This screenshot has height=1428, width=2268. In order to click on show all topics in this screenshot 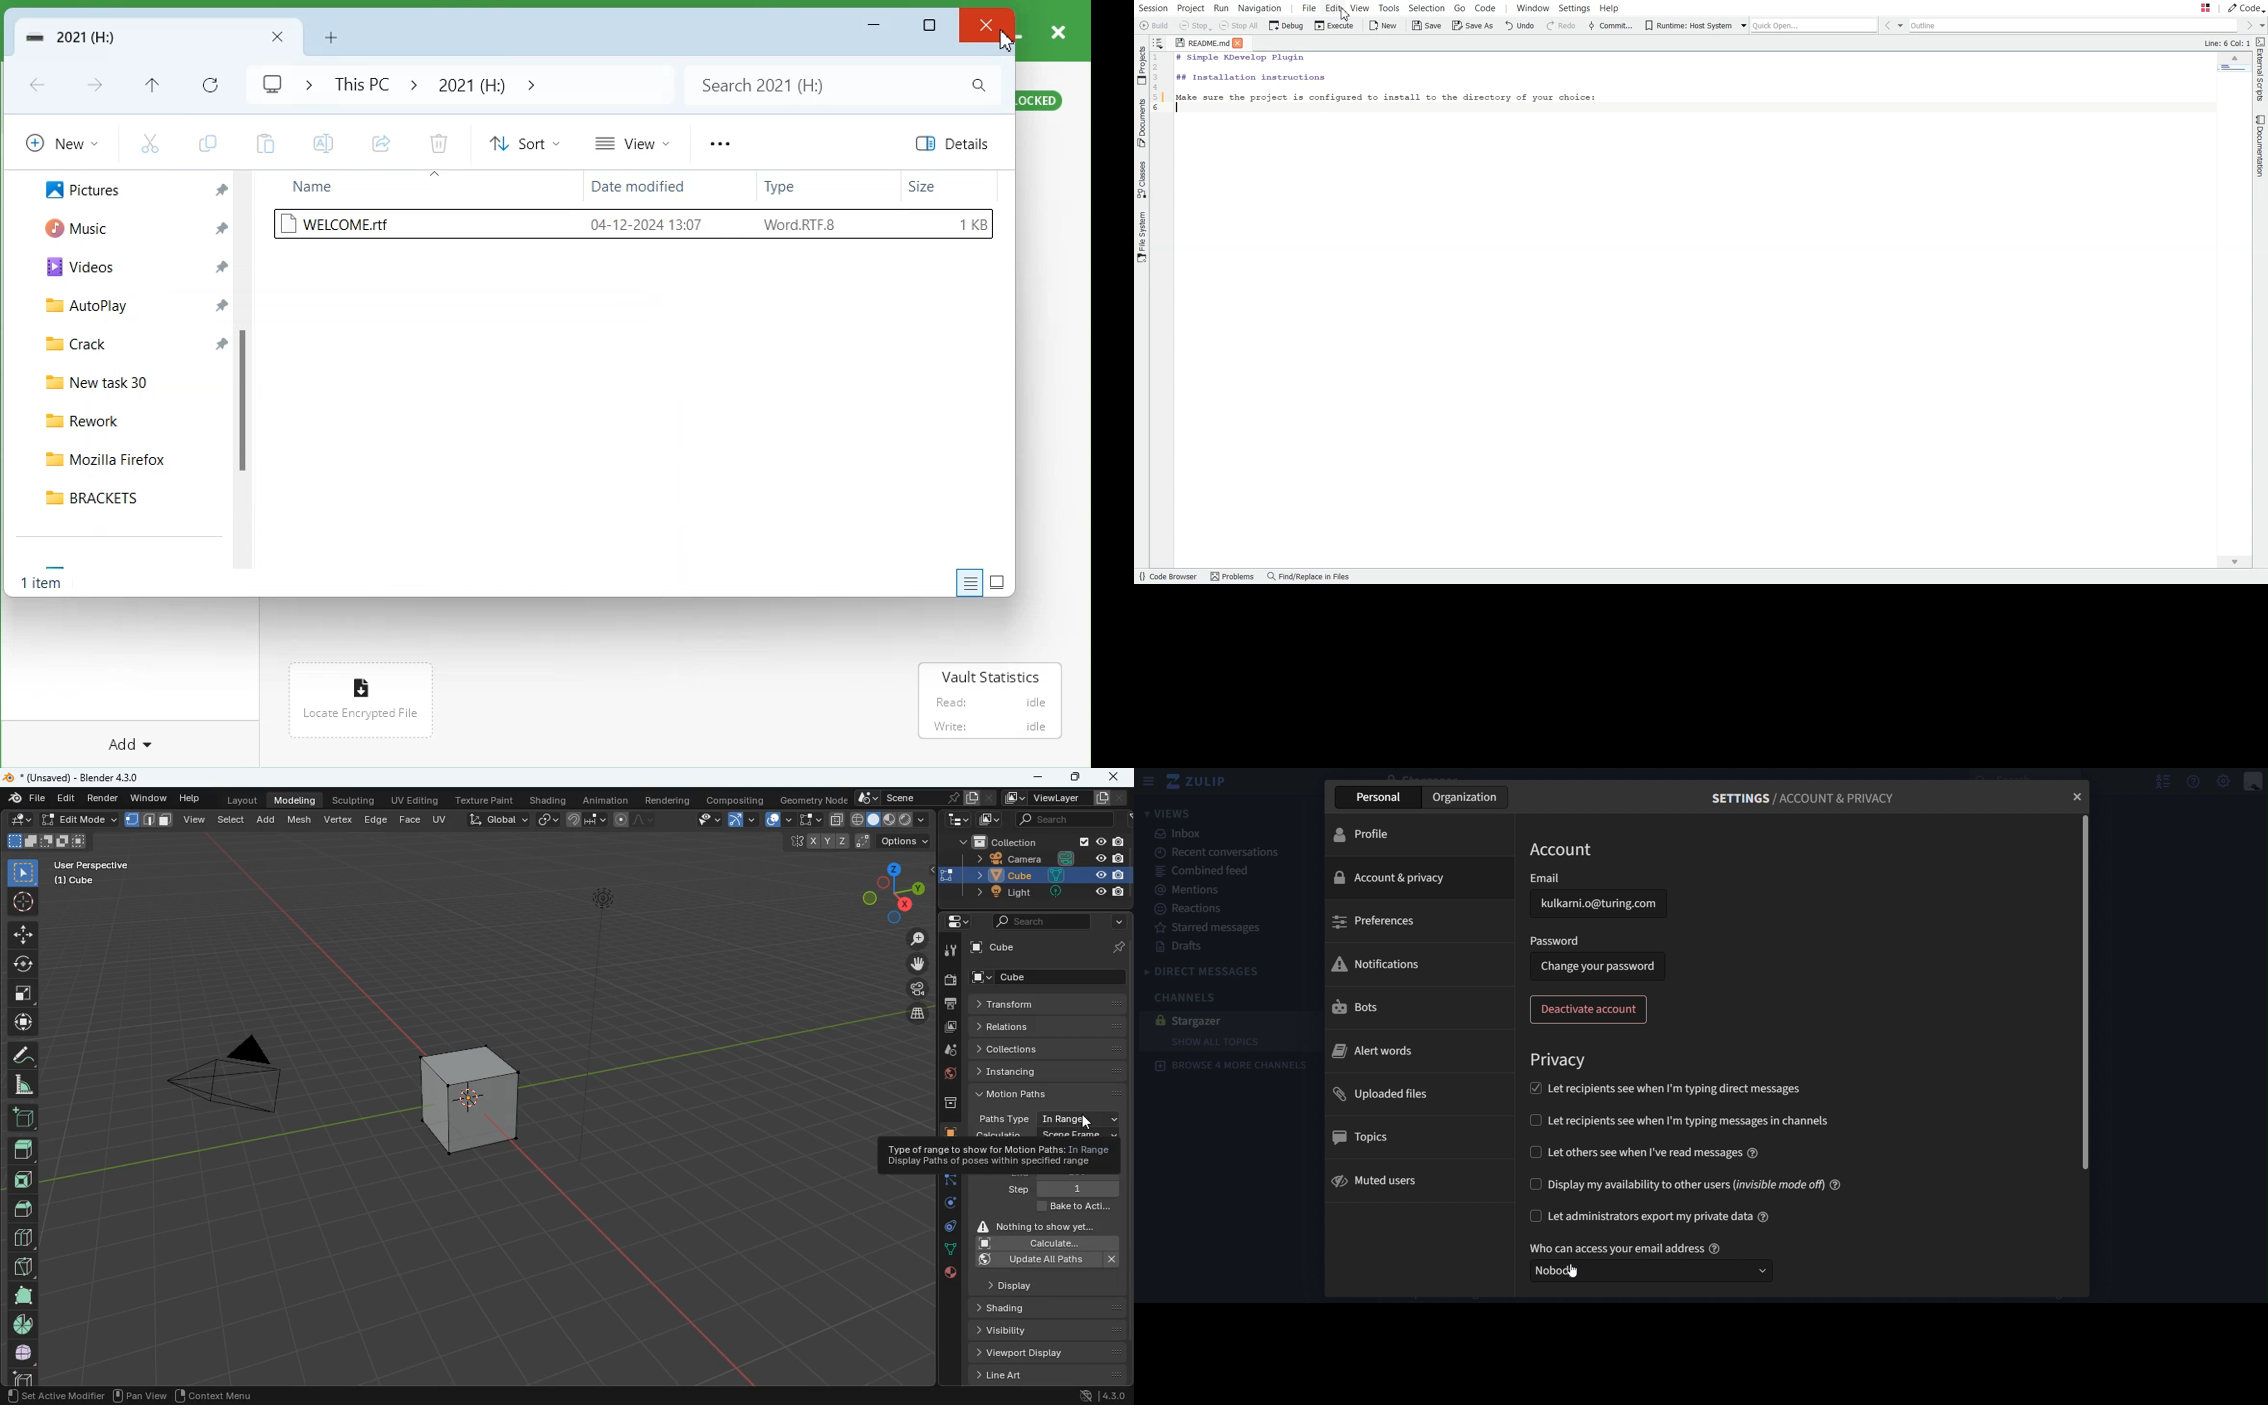, I will do `click(1216, 1042)`.